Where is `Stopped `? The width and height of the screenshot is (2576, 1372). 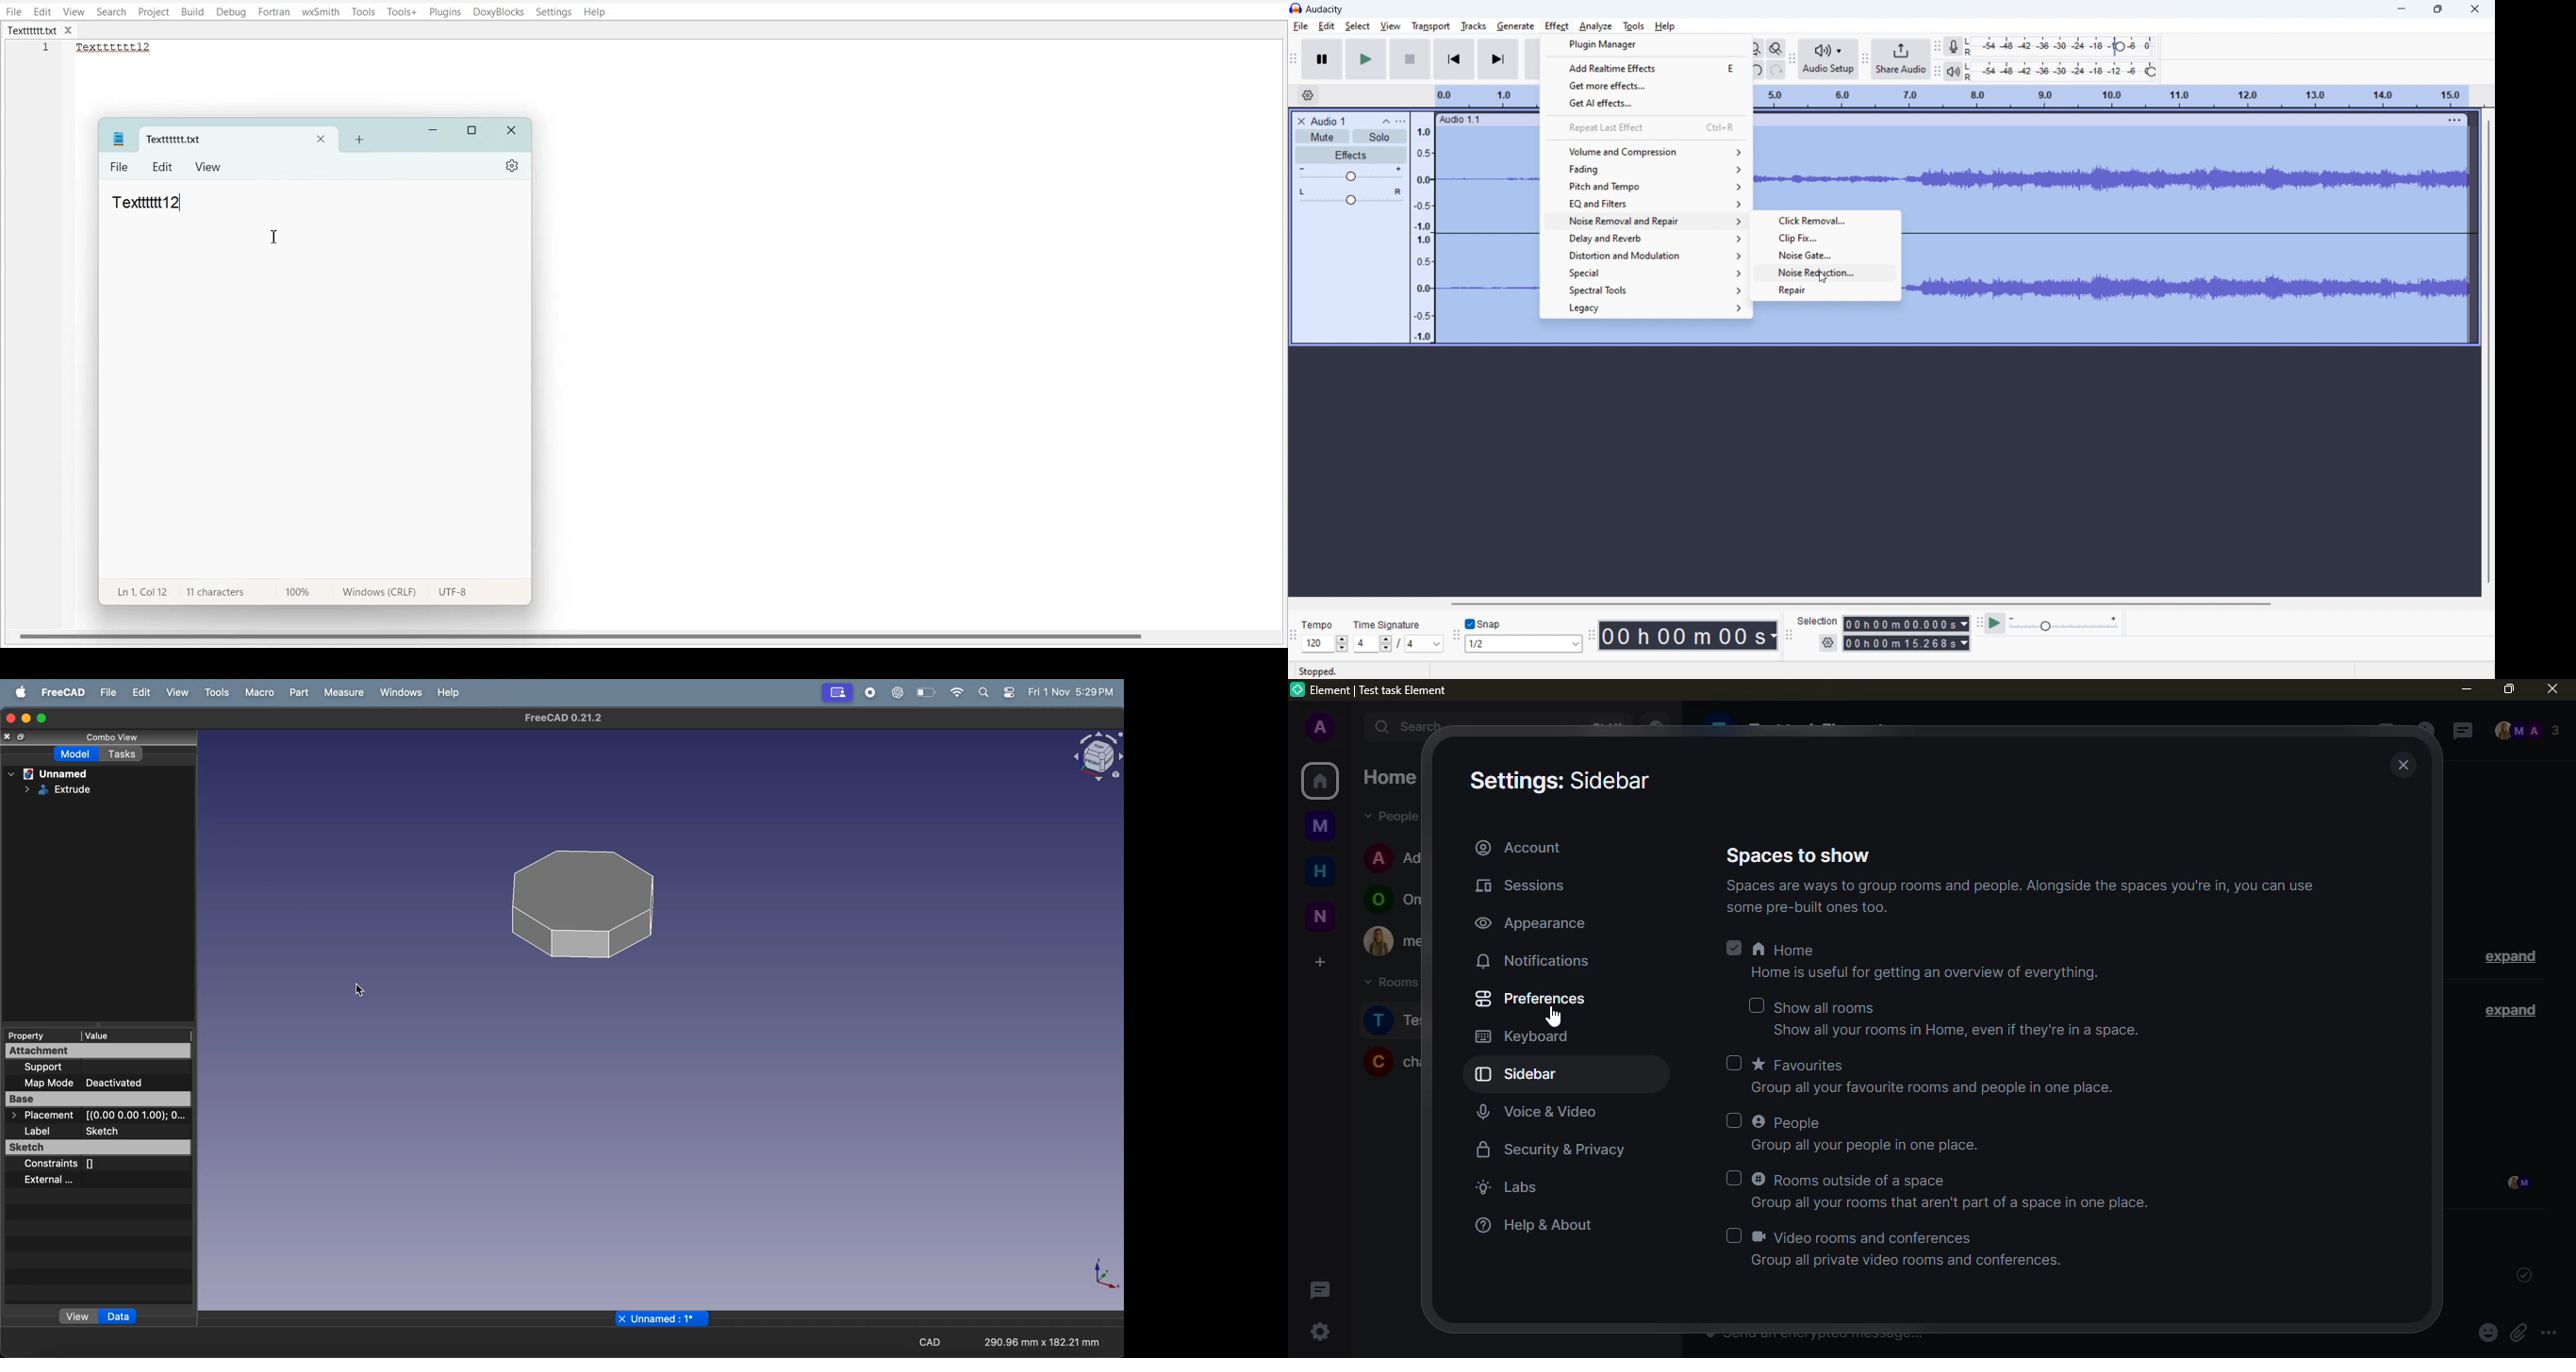
Stopped  is located at coordinates (1320, 671).